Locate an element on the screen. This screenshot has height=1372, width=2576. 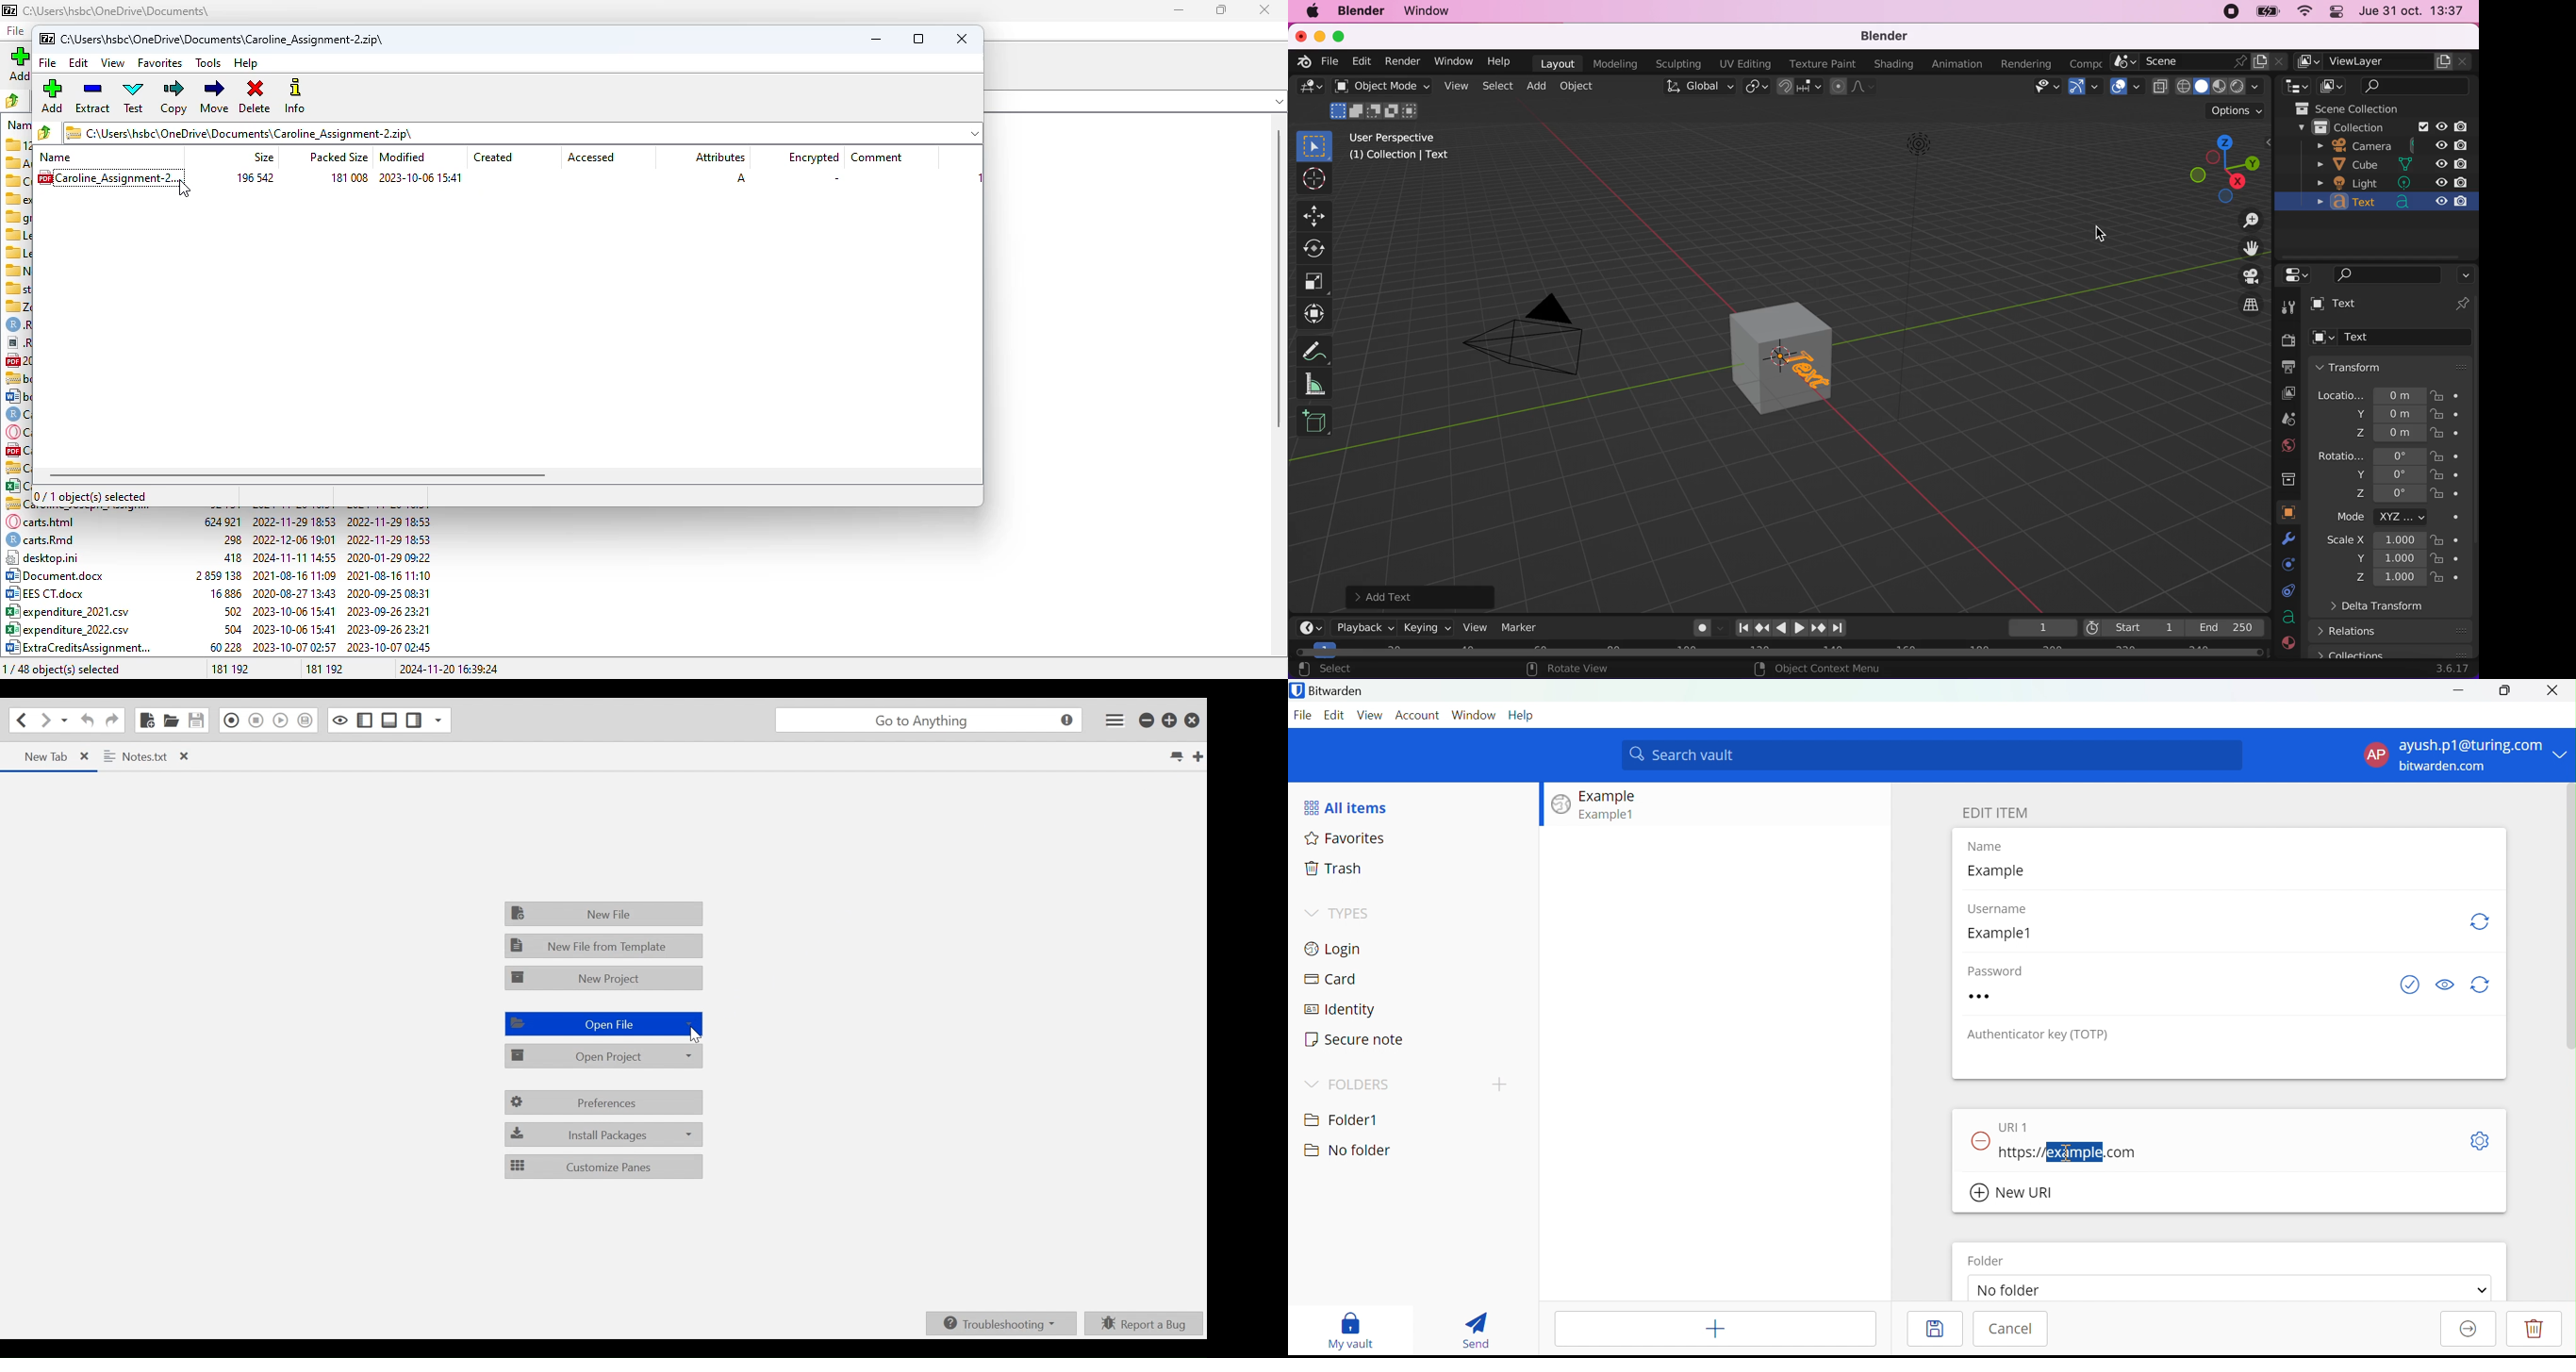
modifyers is located at coordinates (2288, 540).